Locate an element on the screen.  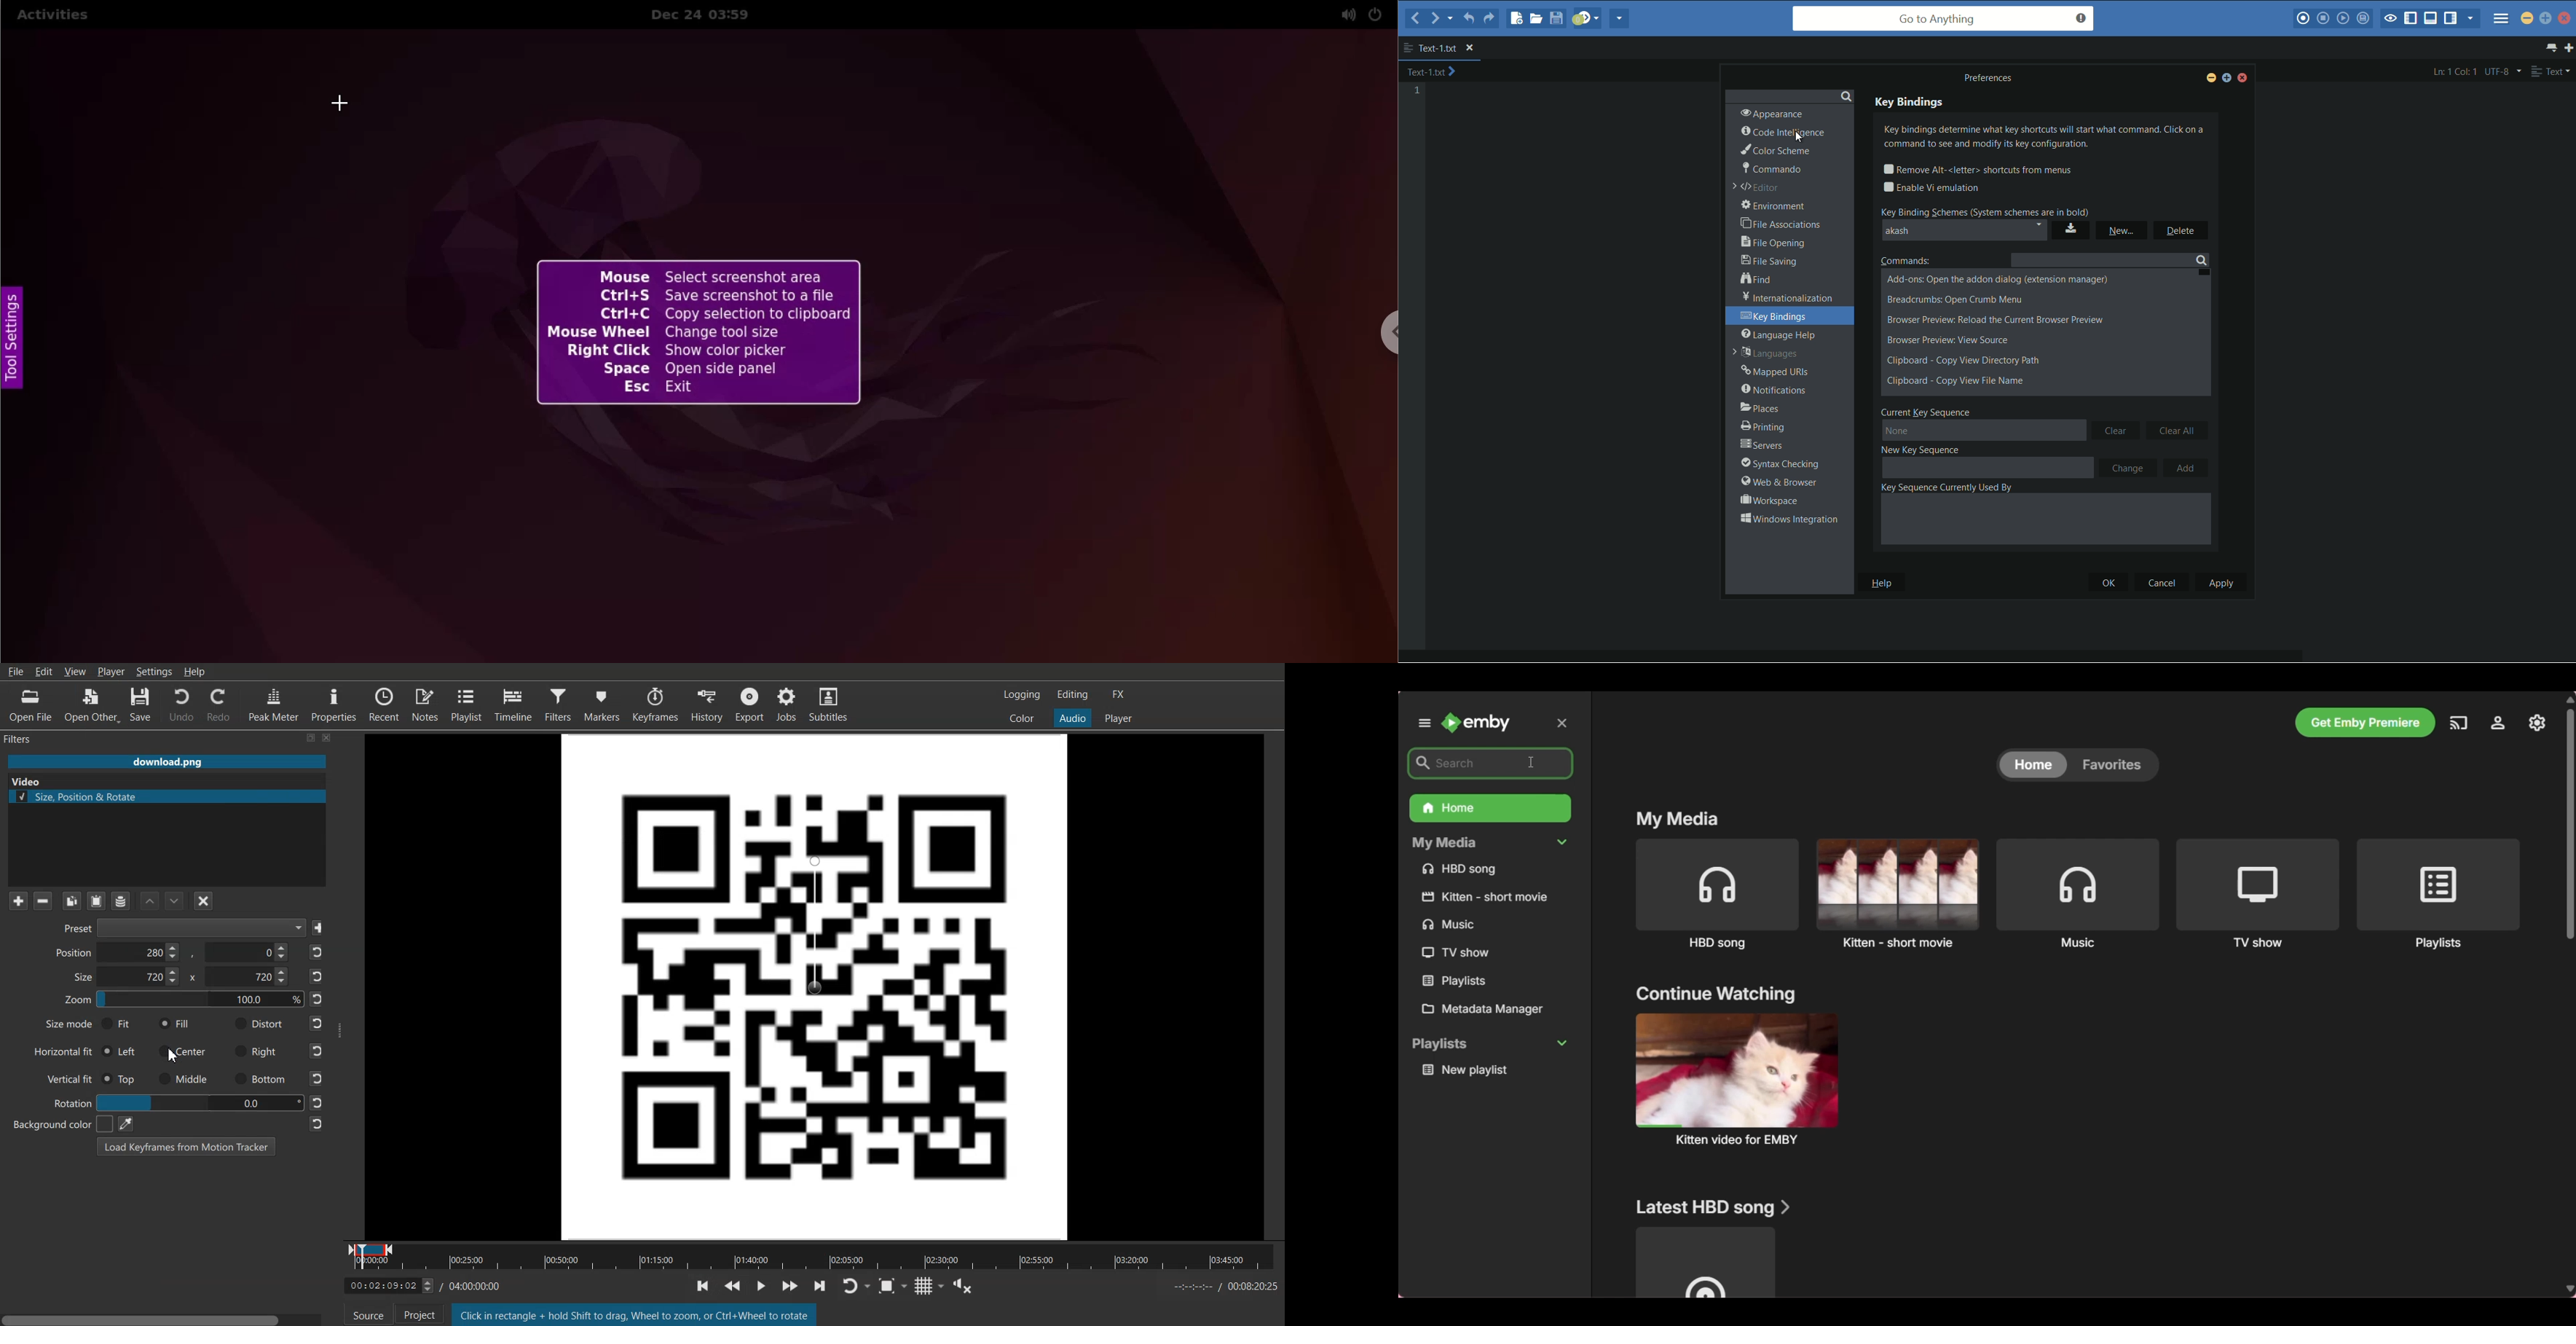
Move filter up is located at coordinates (150, 901).